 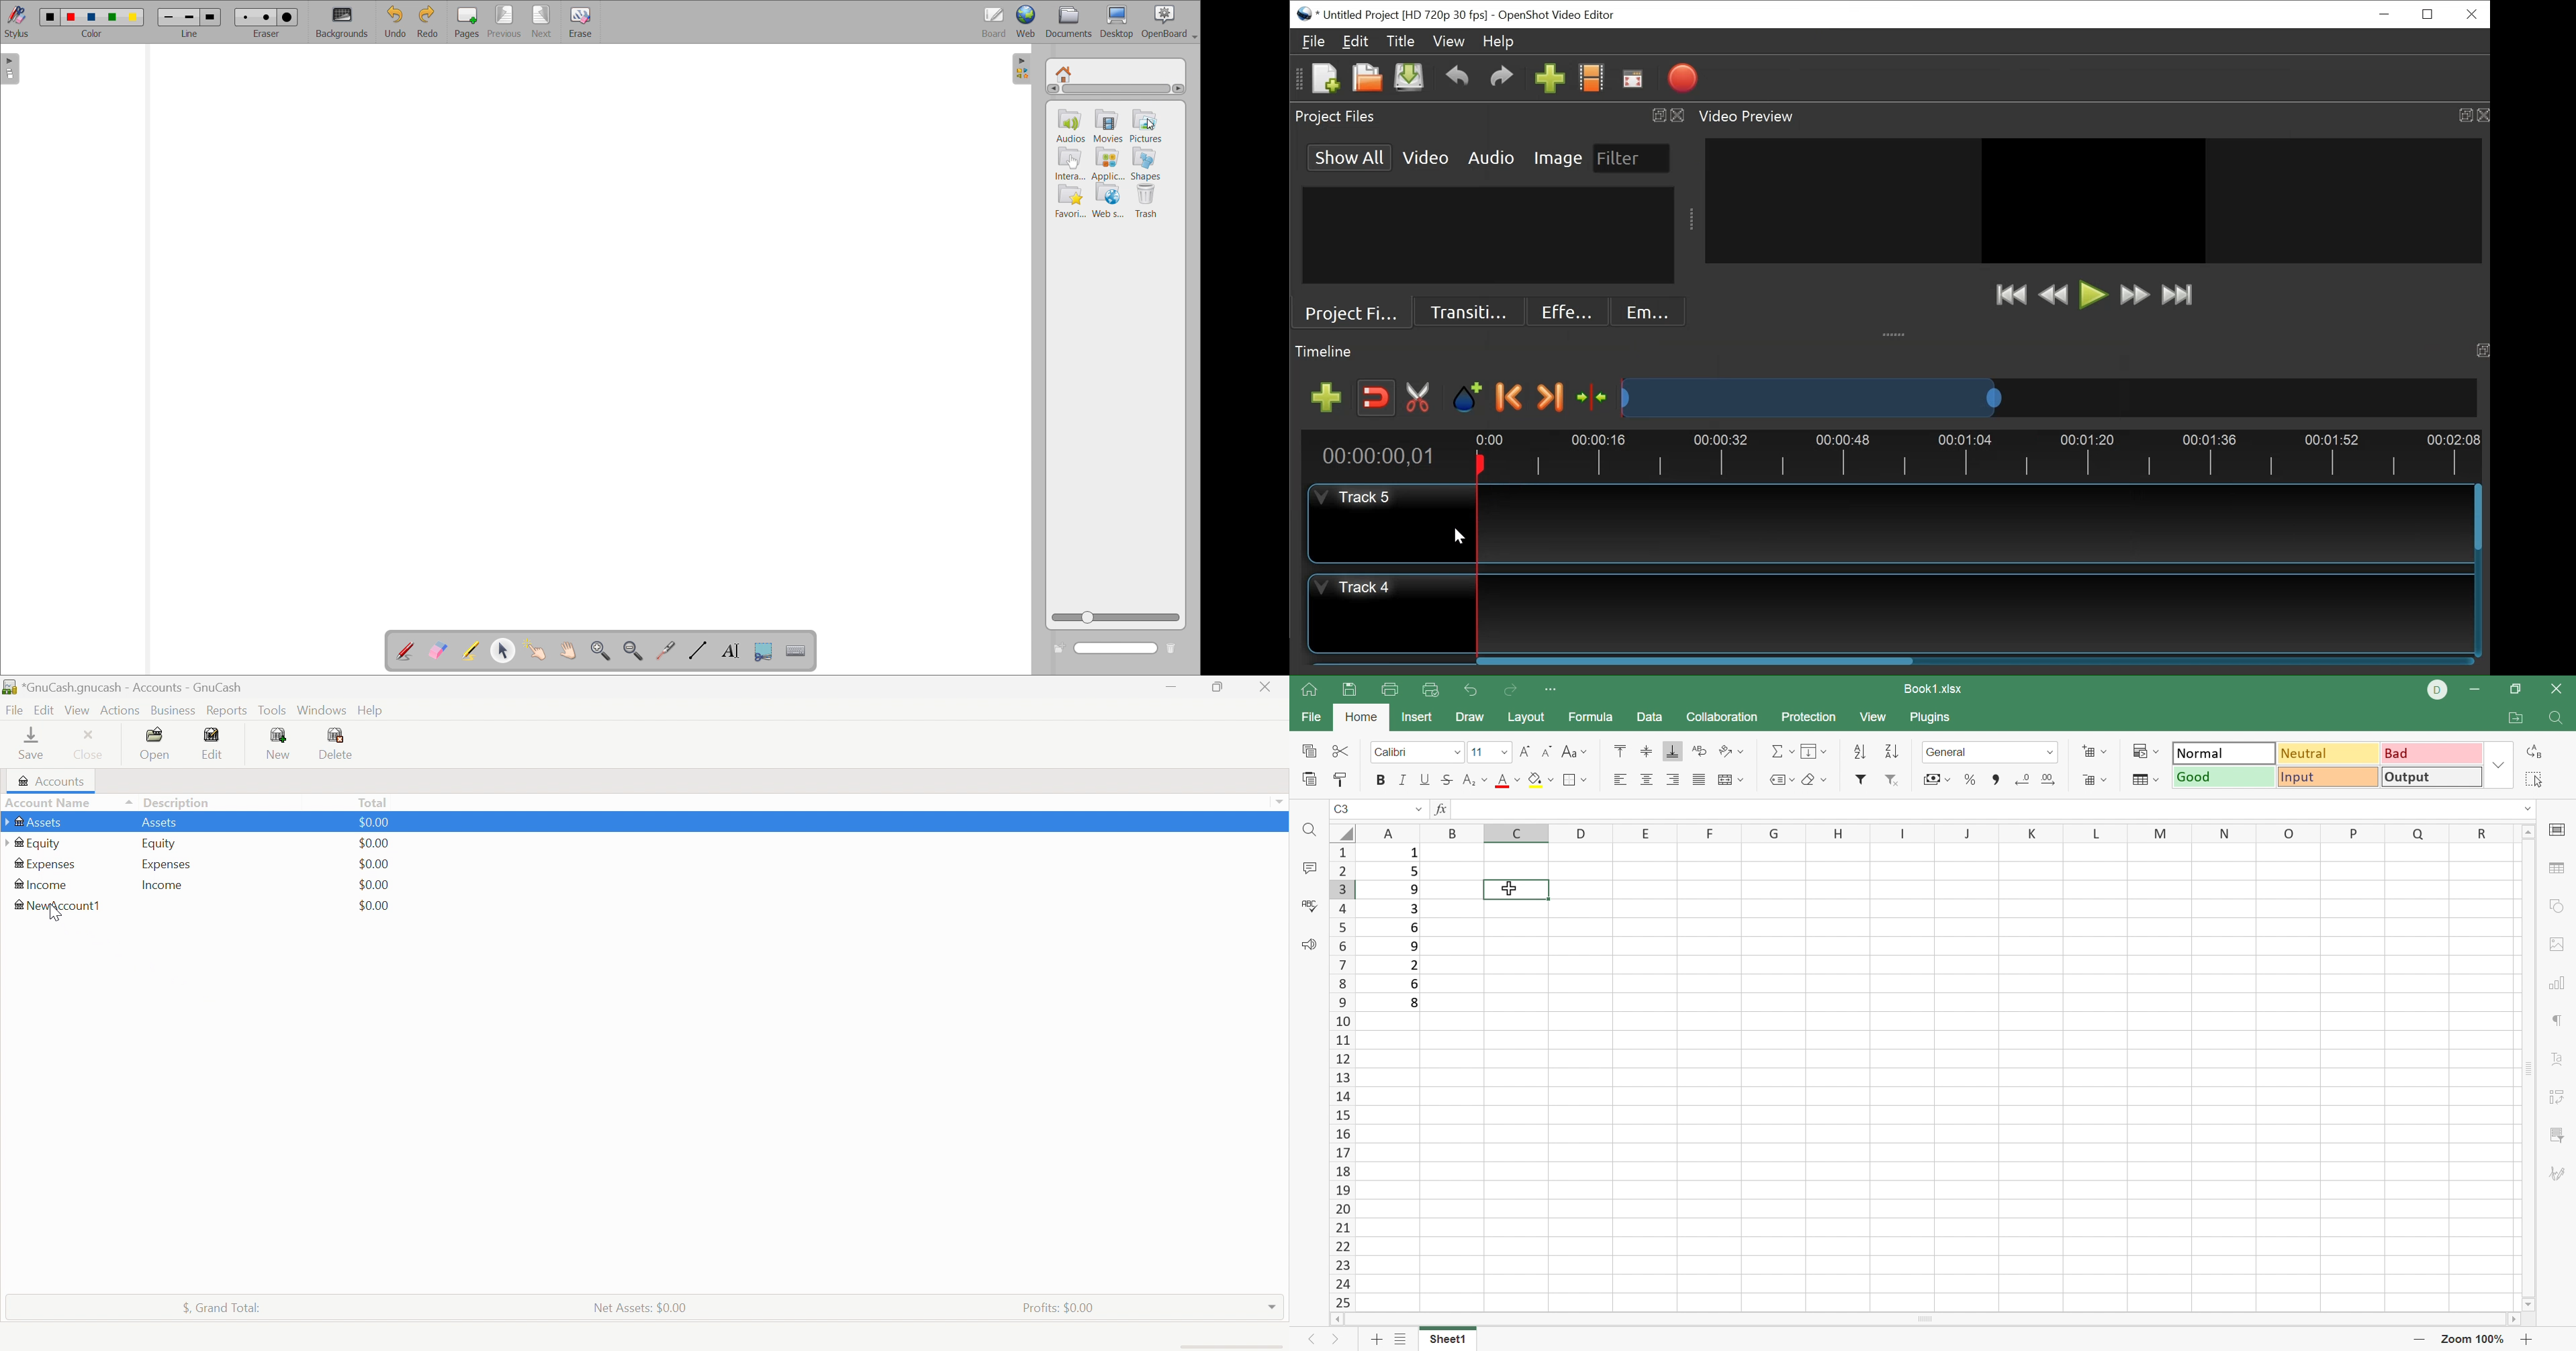 I want to click on Track Panel, so click(x=1971, y=522).